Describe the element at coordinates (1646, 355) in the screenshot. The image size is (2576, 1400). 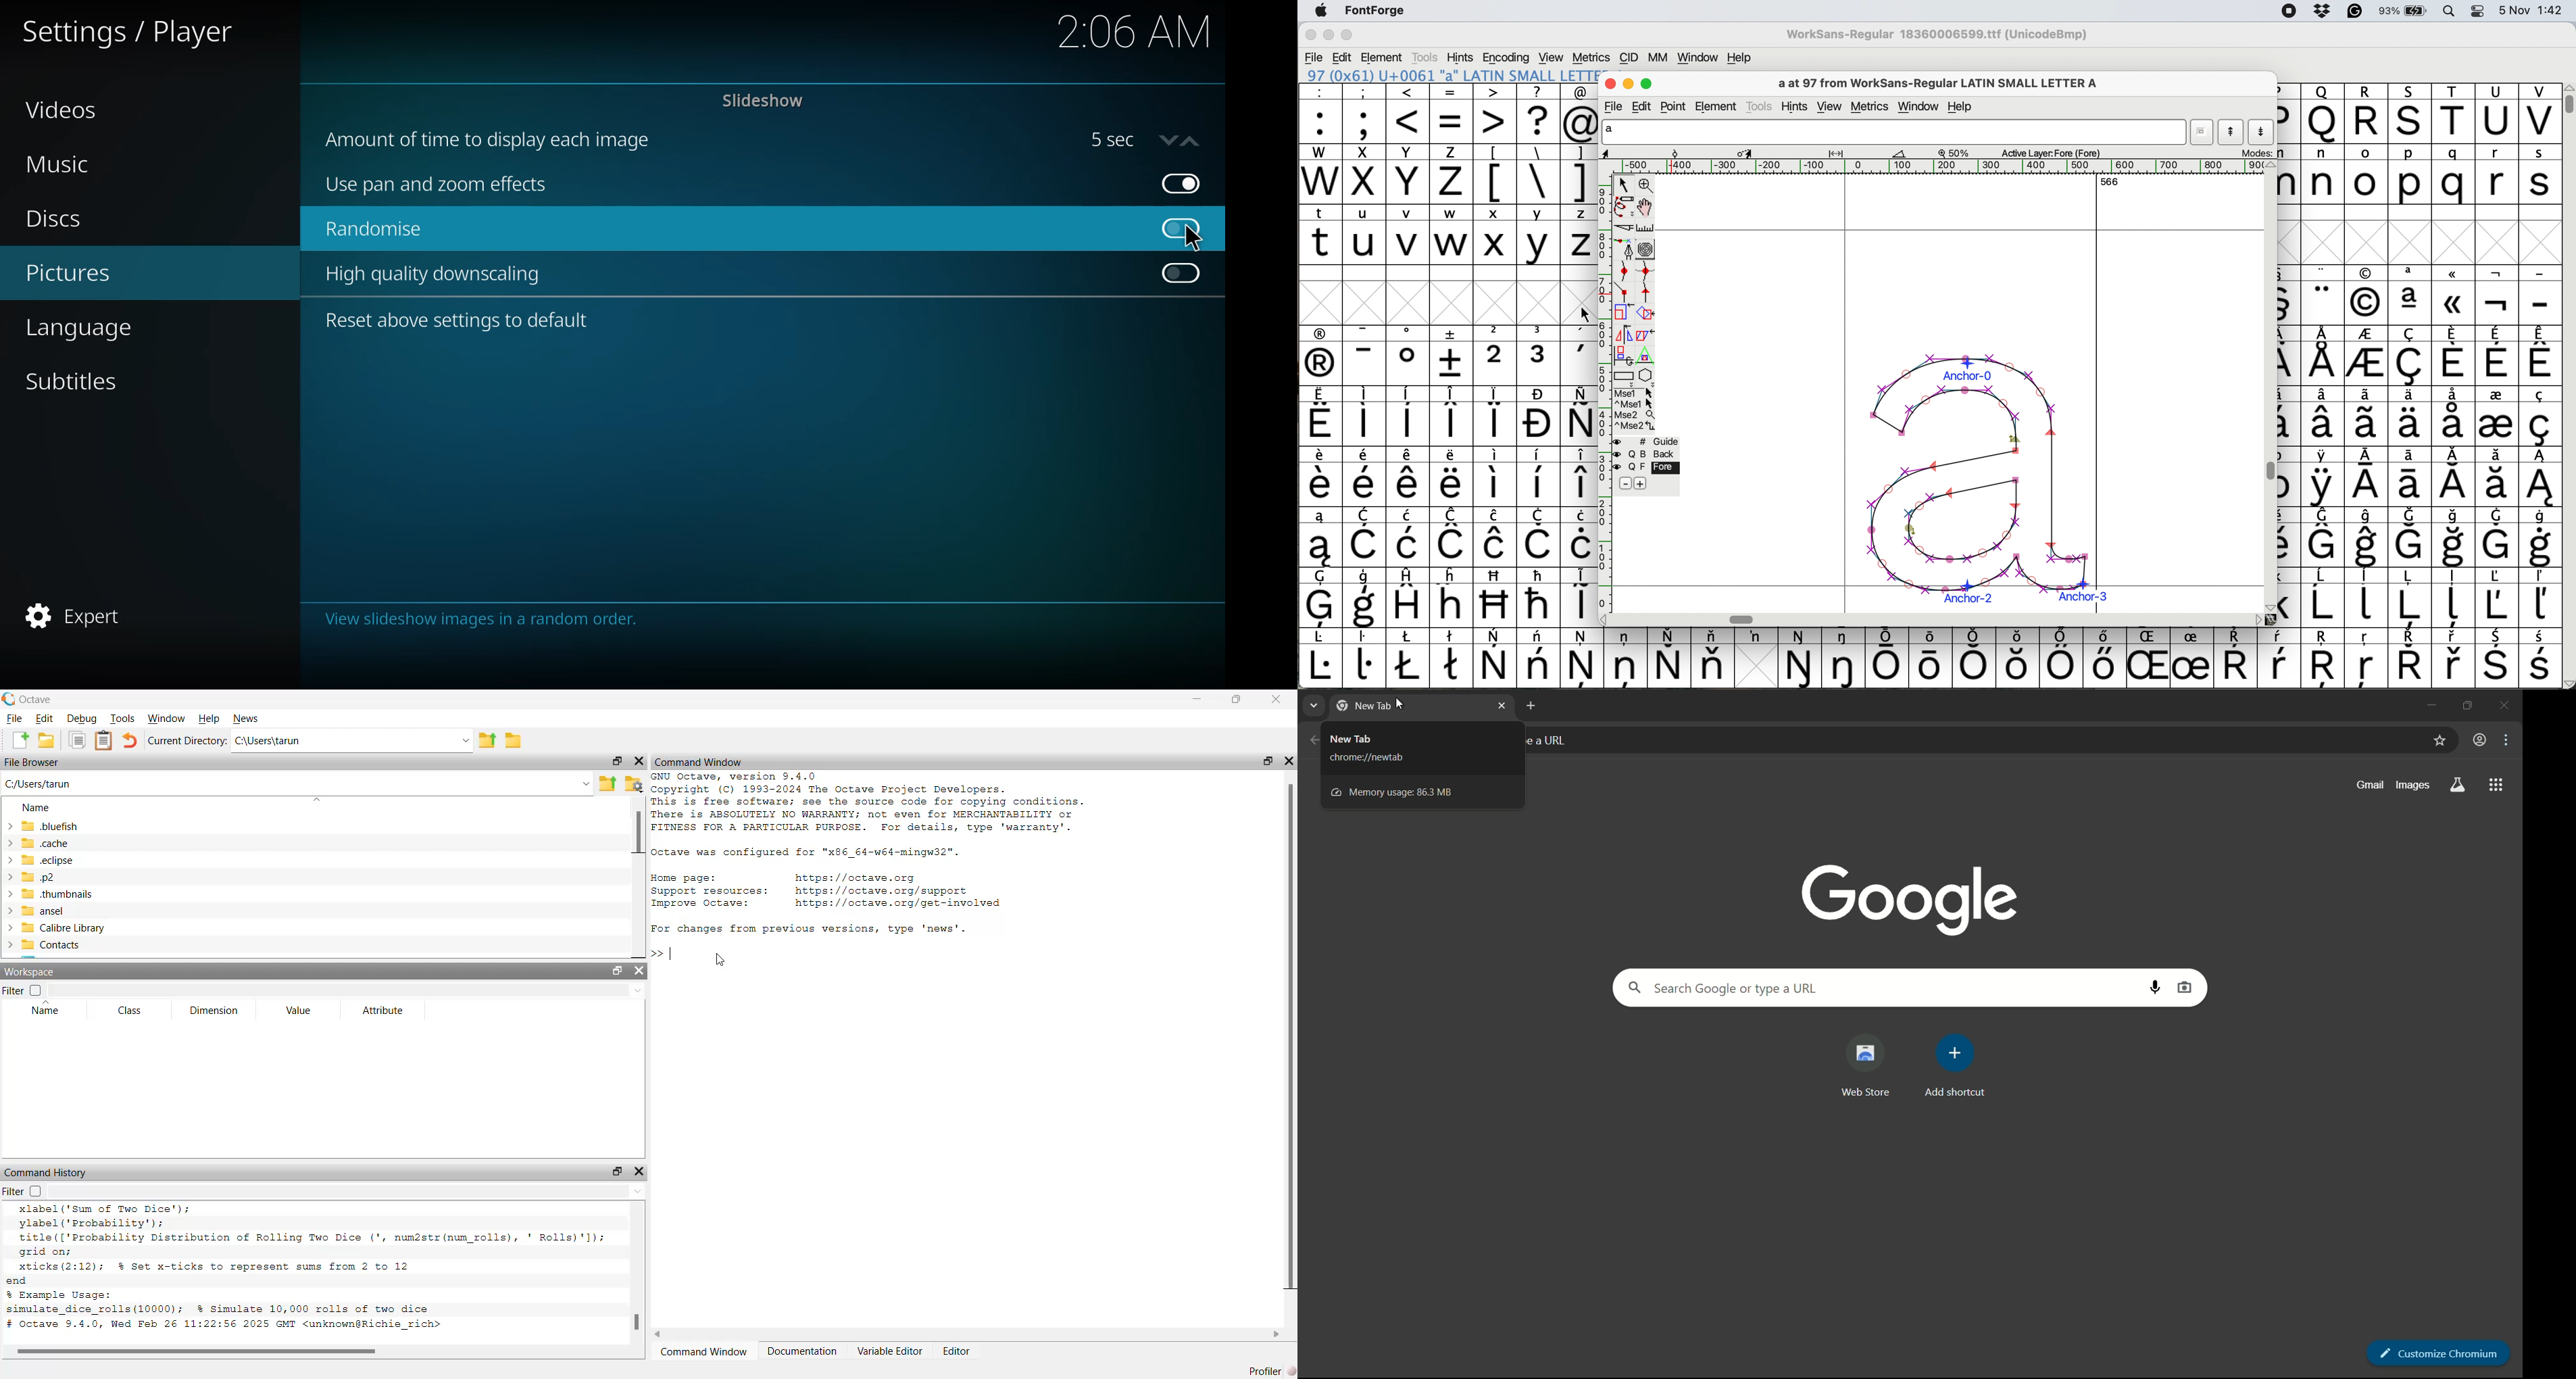
I see `perform a perspective transformation on selection` at that location.